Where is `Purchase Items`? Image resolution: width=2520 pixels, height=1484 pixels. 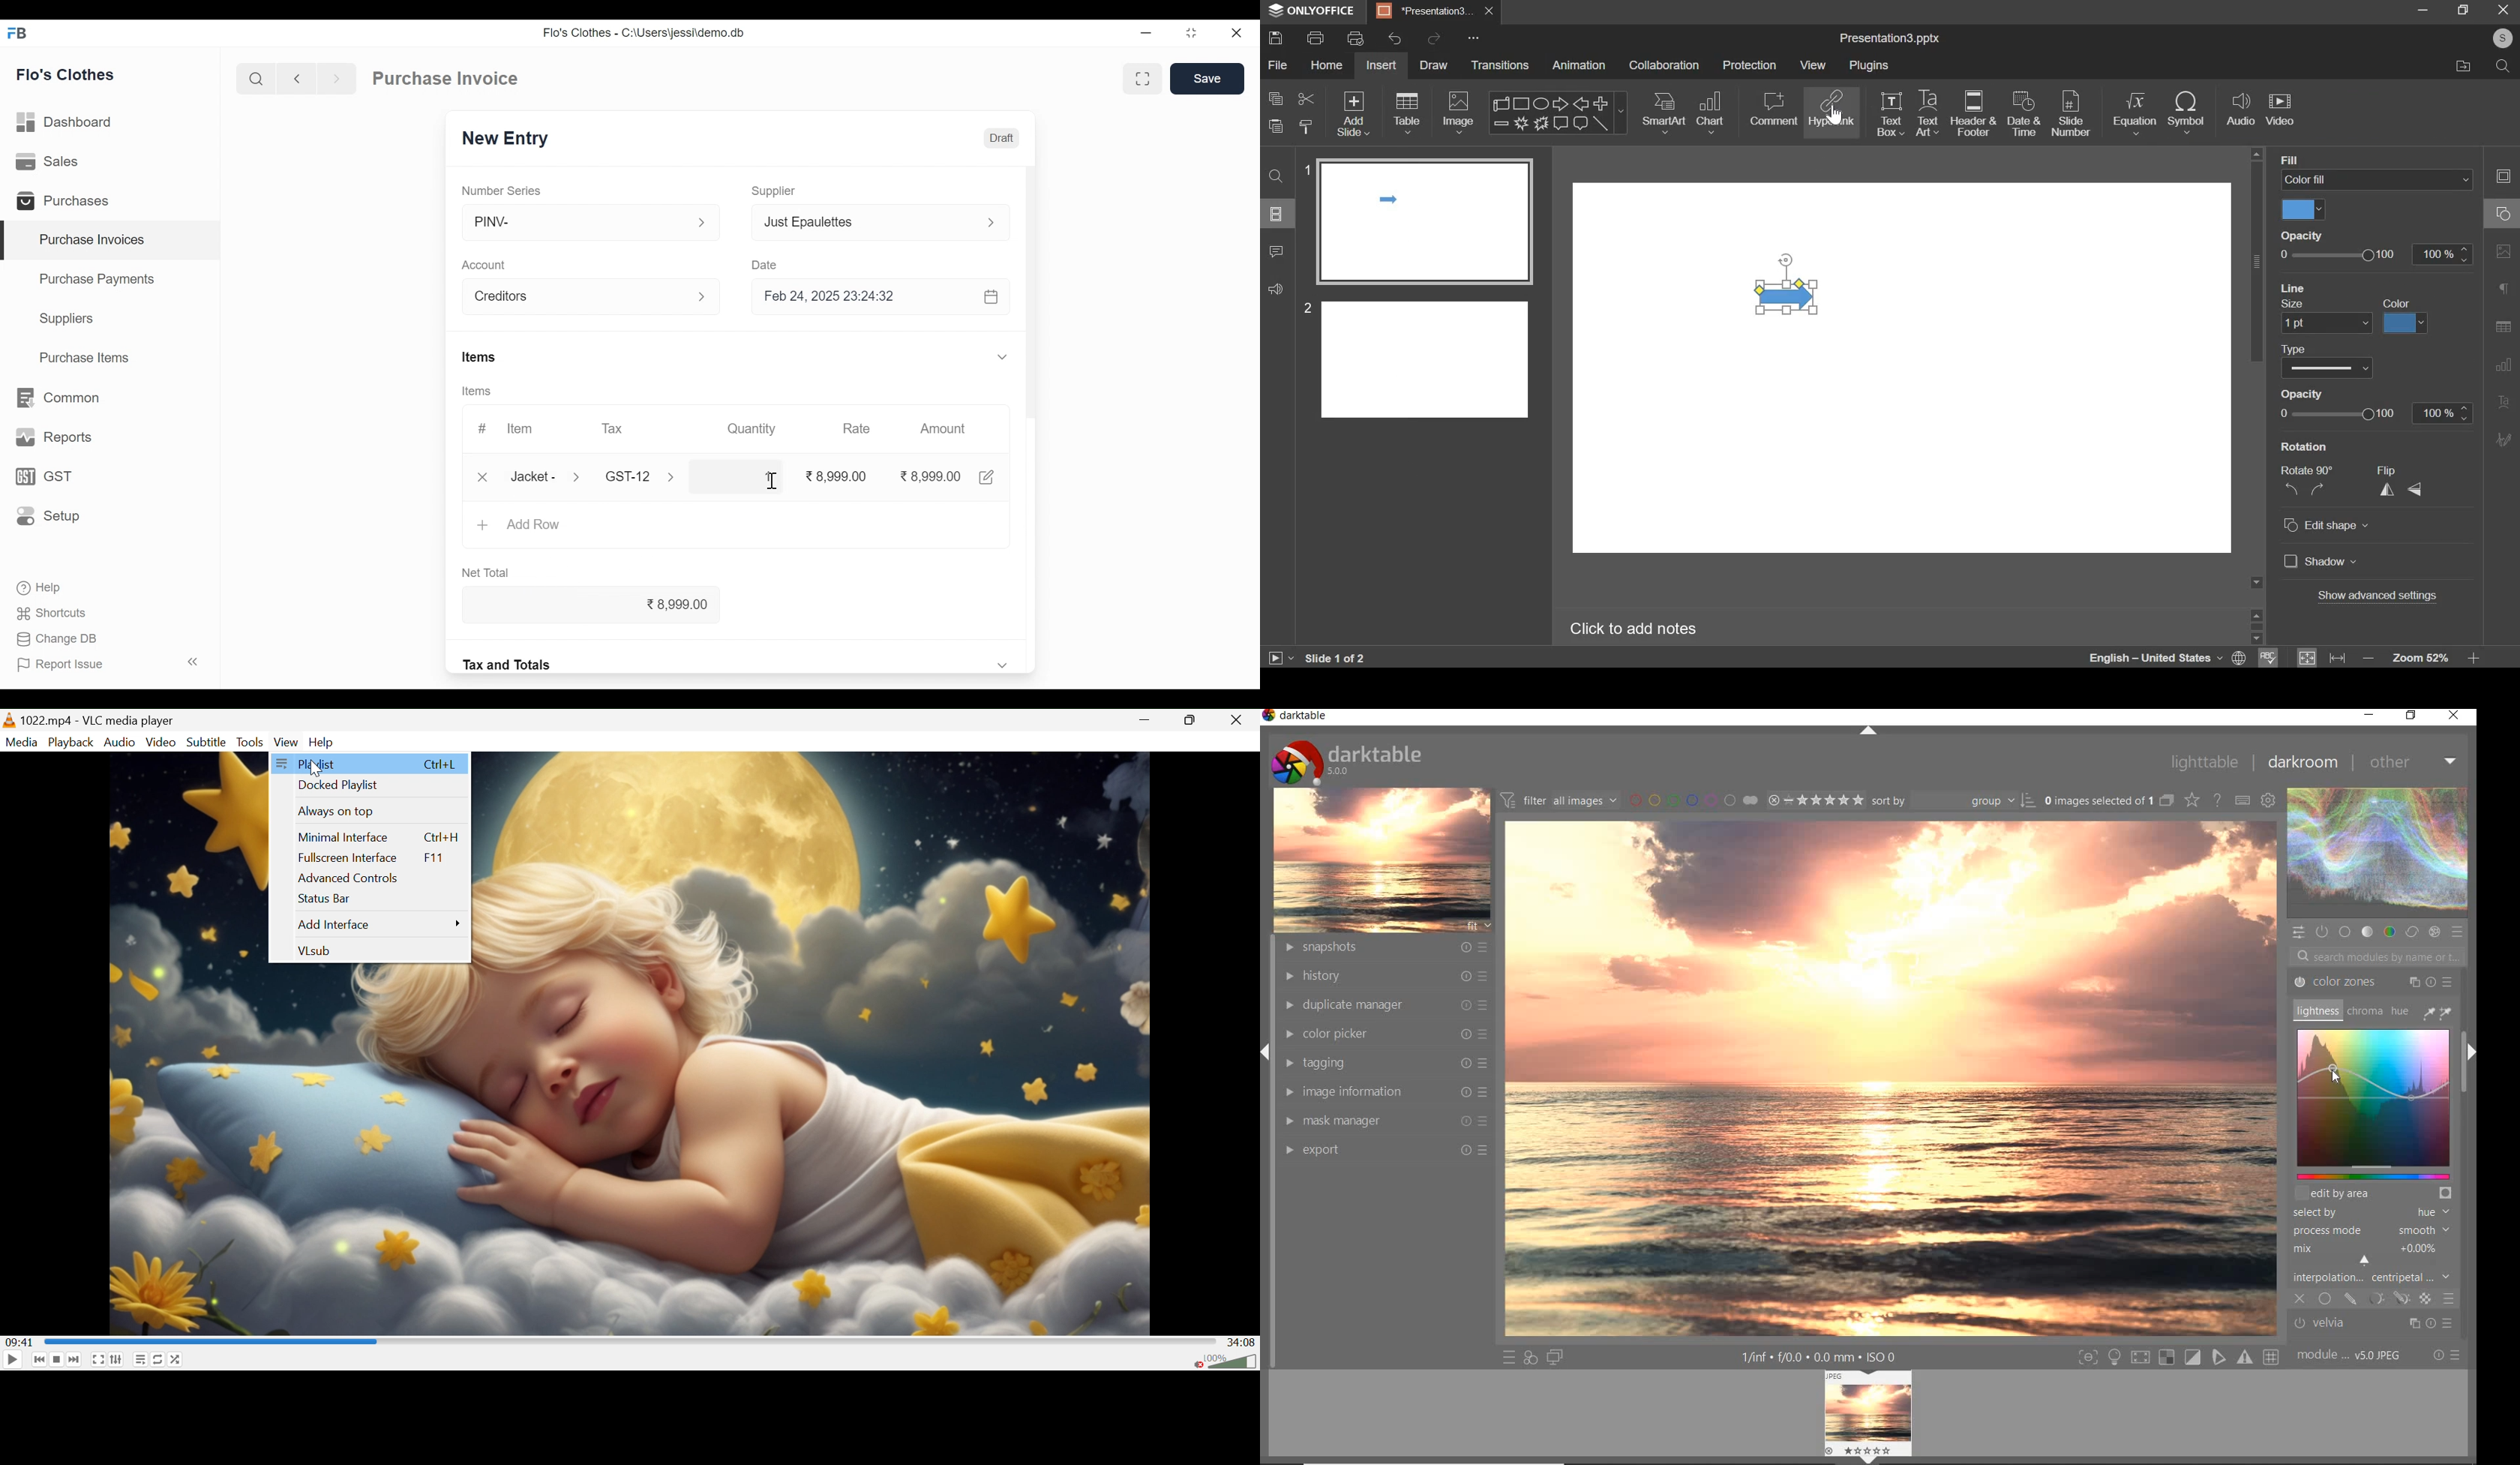 Purchase Items is located at coordinates (87, 357).